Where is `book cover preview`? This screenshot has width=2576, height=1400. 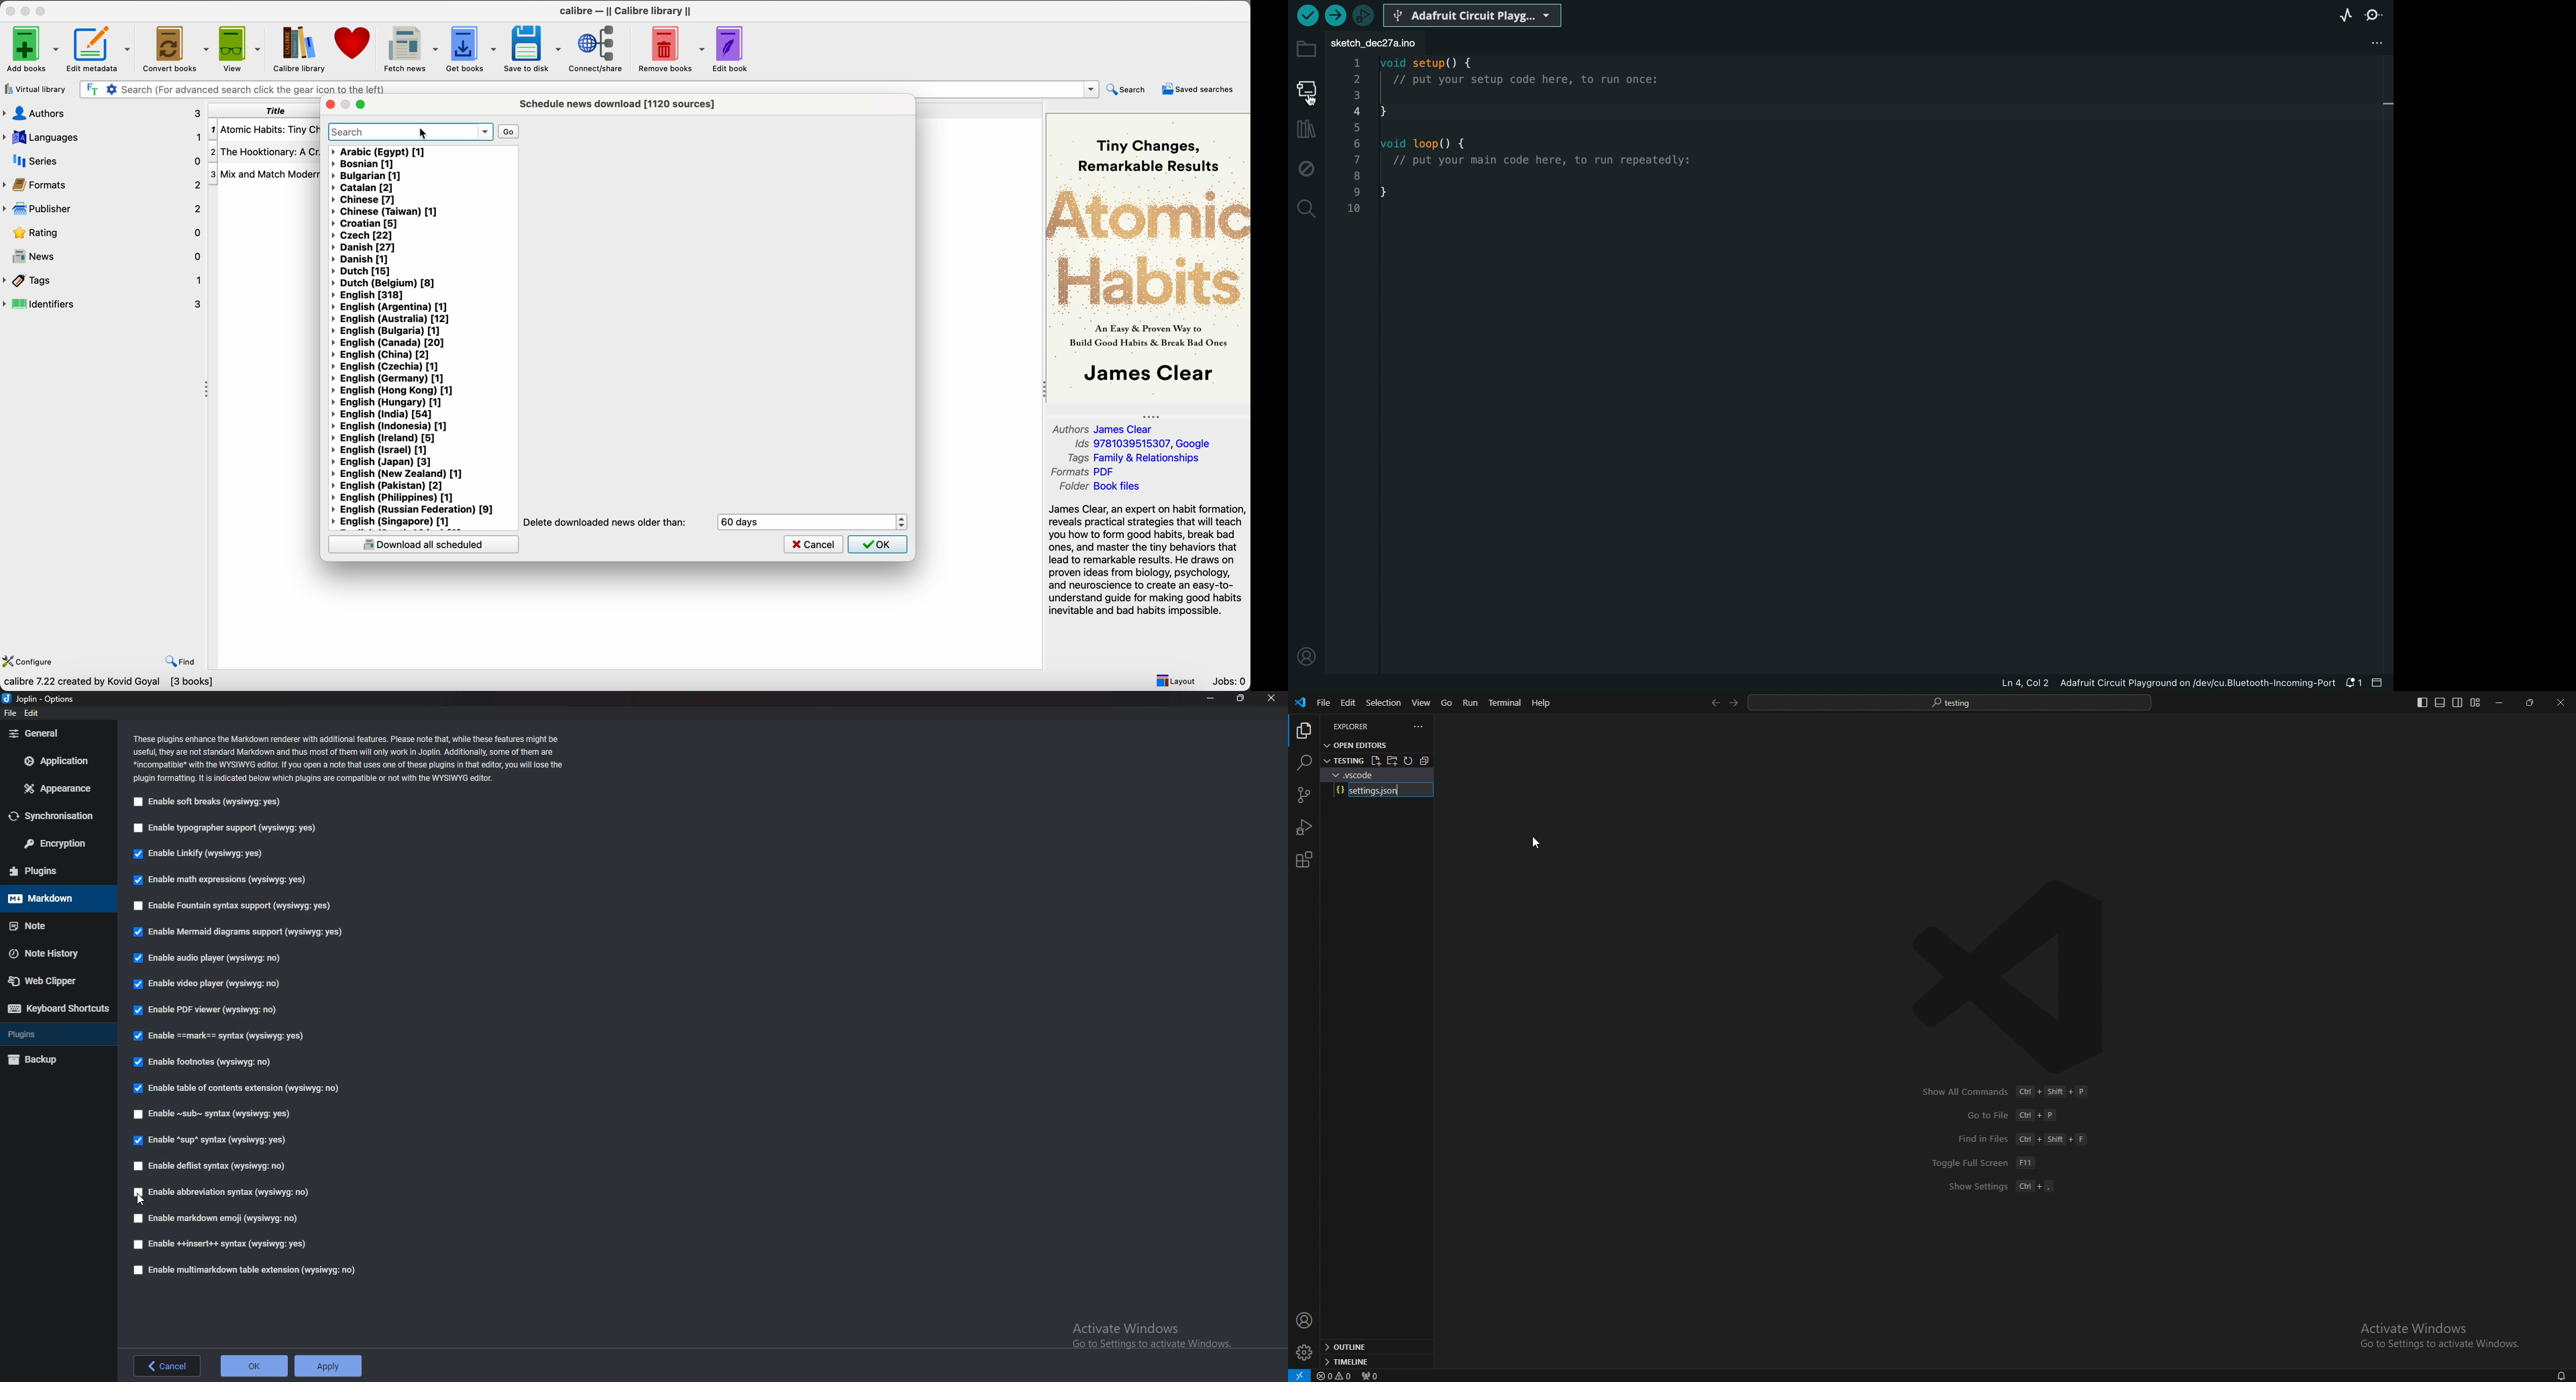
book cover preview is located at coordinates (1148, 257).